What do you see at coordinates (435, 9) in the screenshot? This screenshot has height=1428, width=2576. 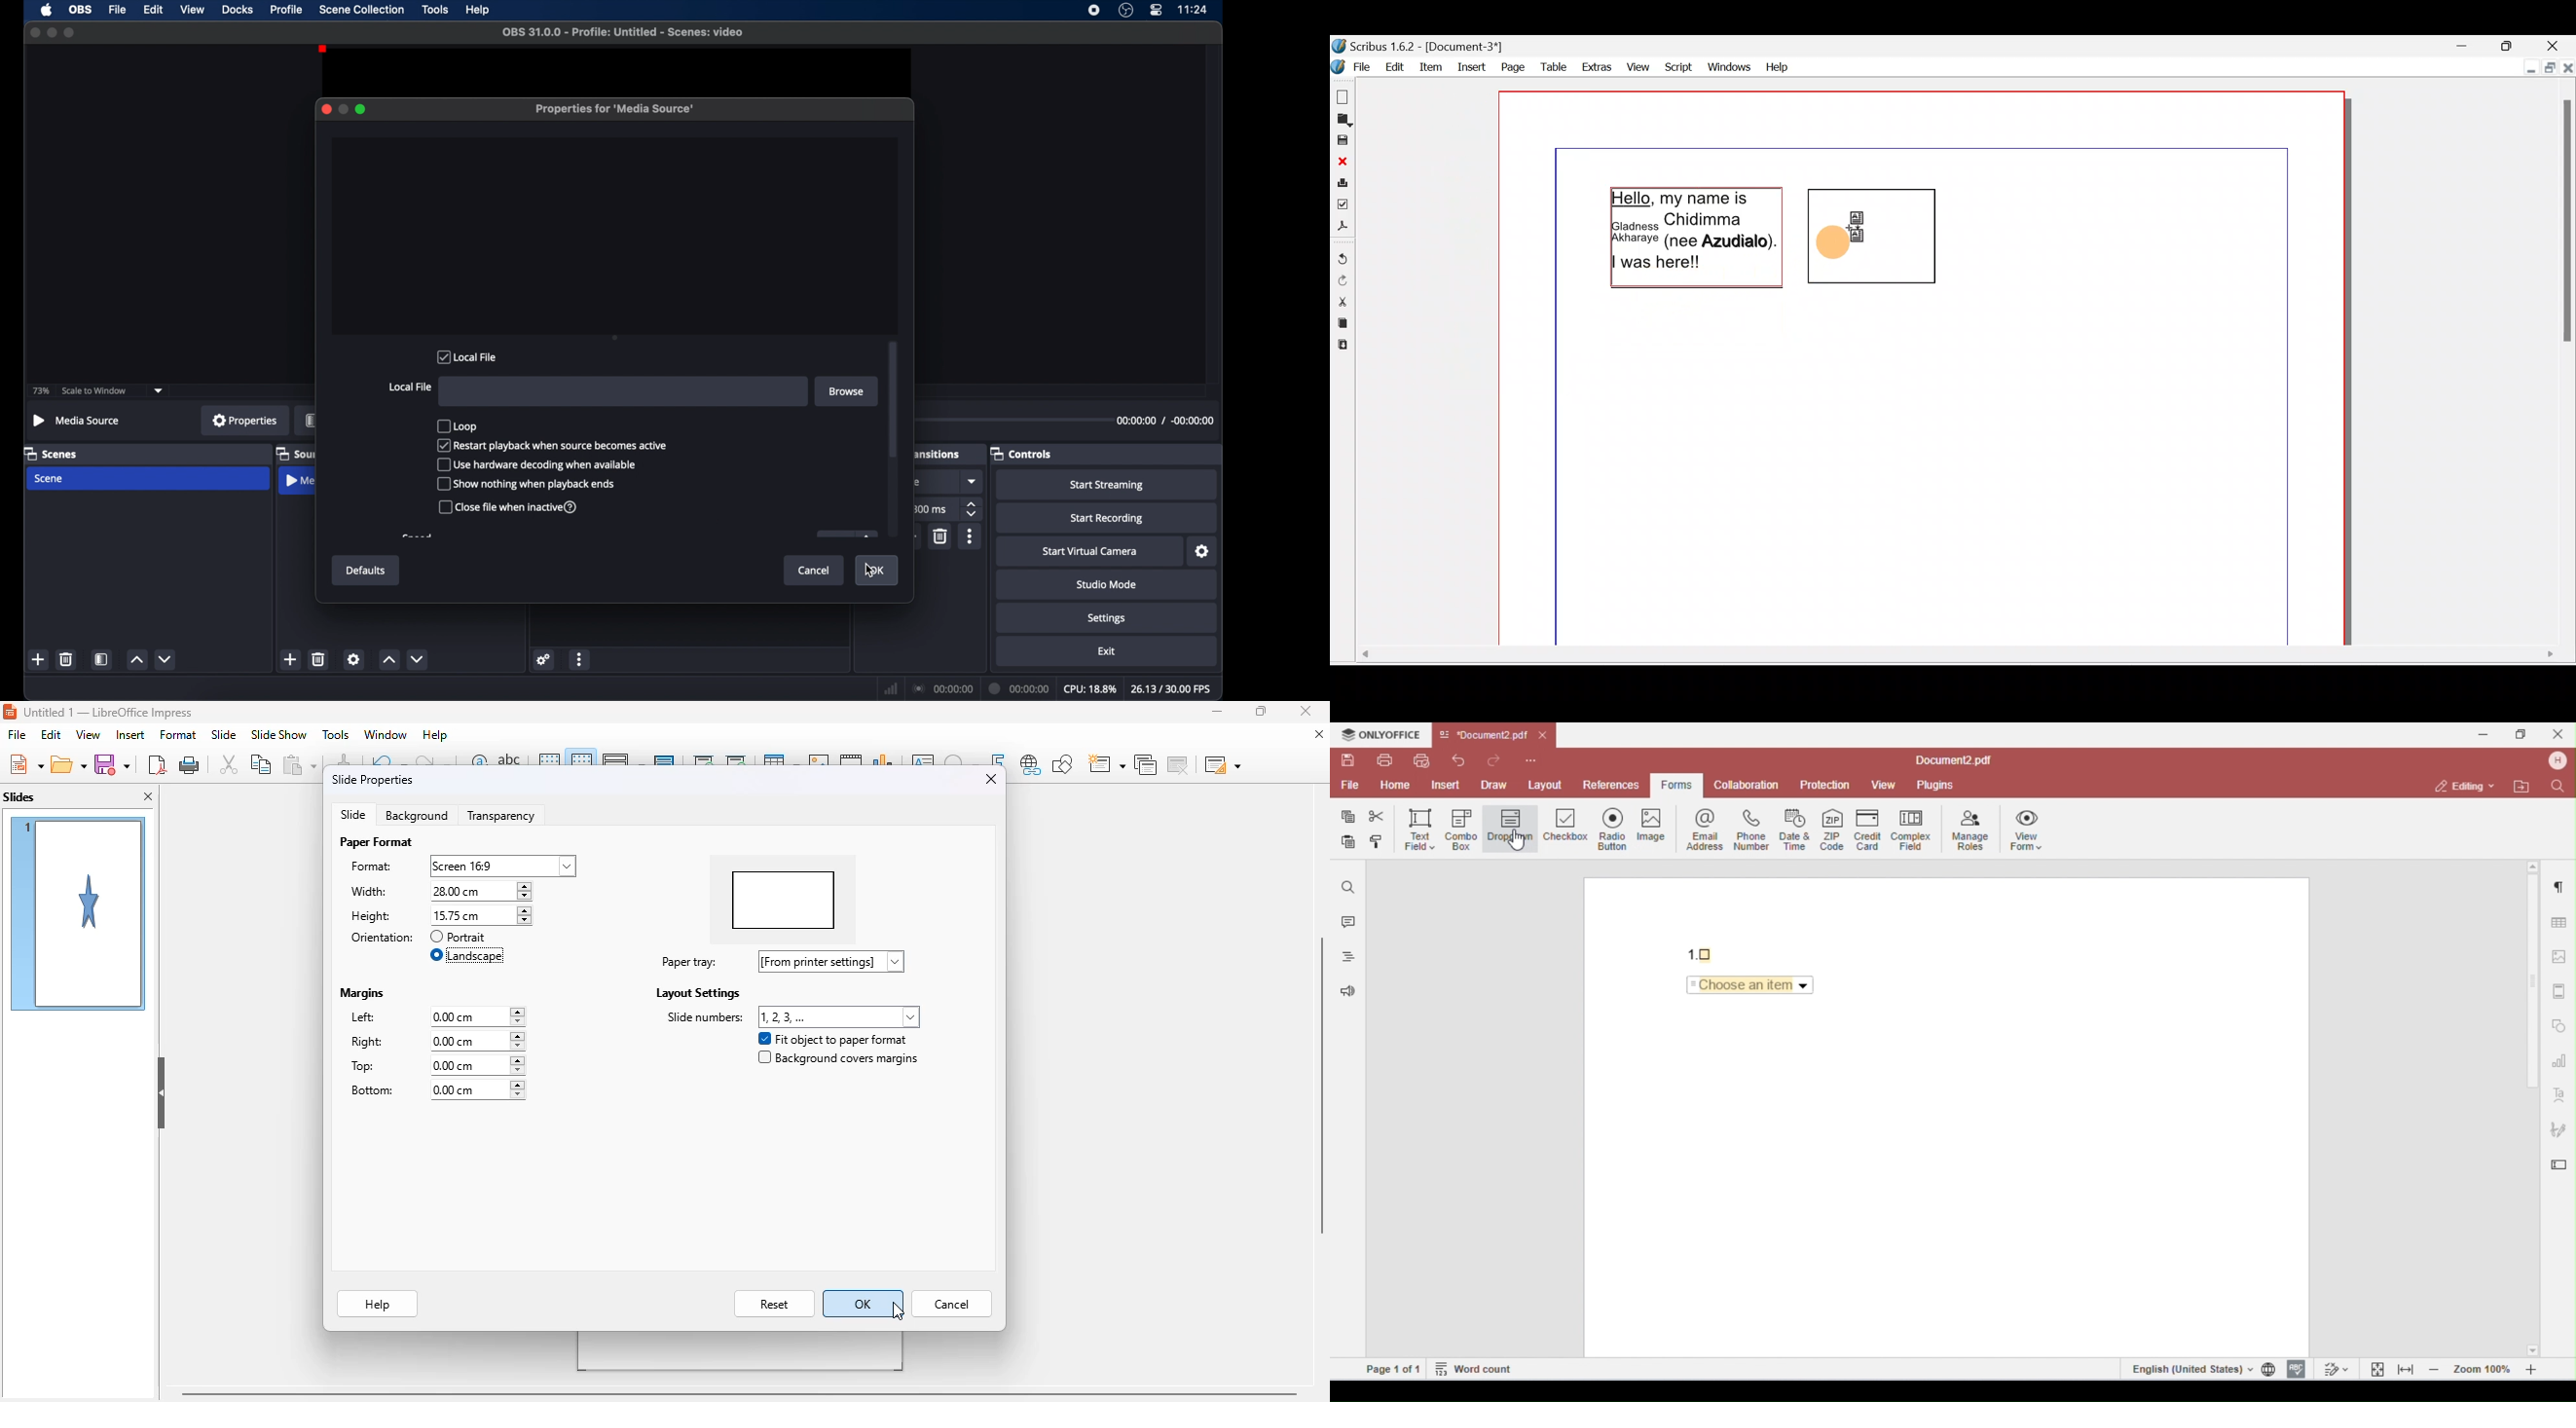 I see `tools` at bounding box center [435, 9].